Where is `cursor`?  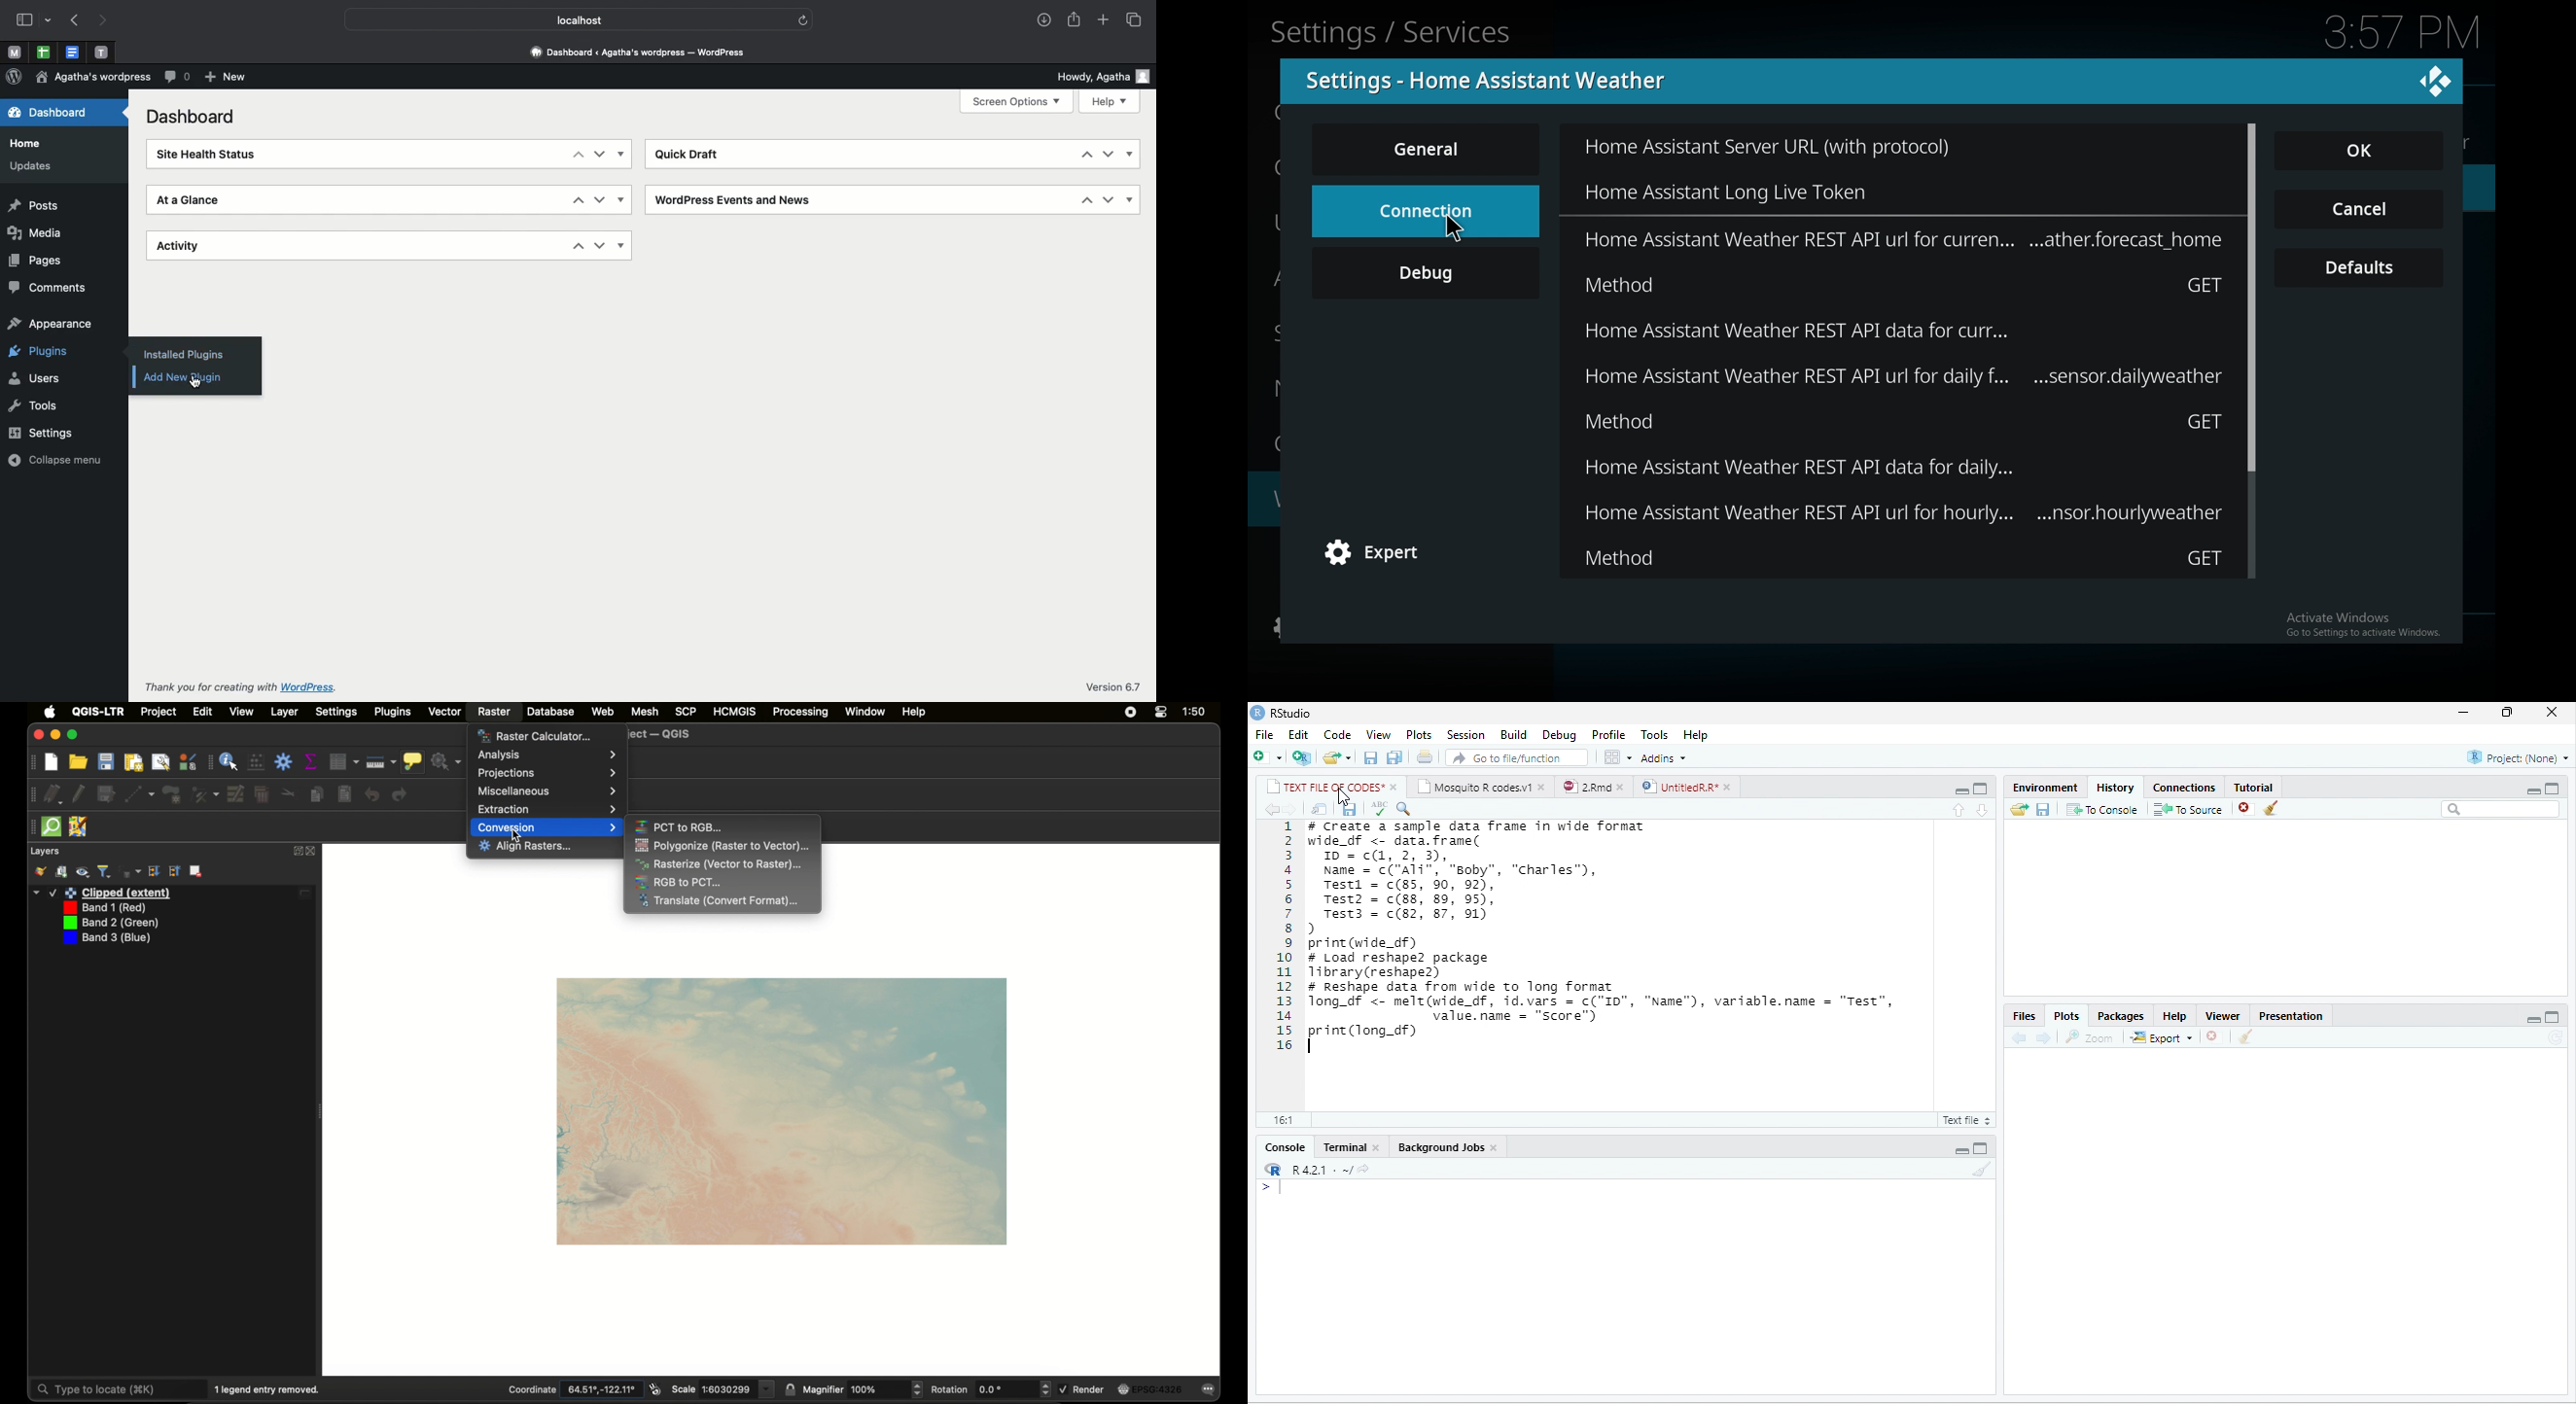 cursor is located at coordinates (1344, 796).